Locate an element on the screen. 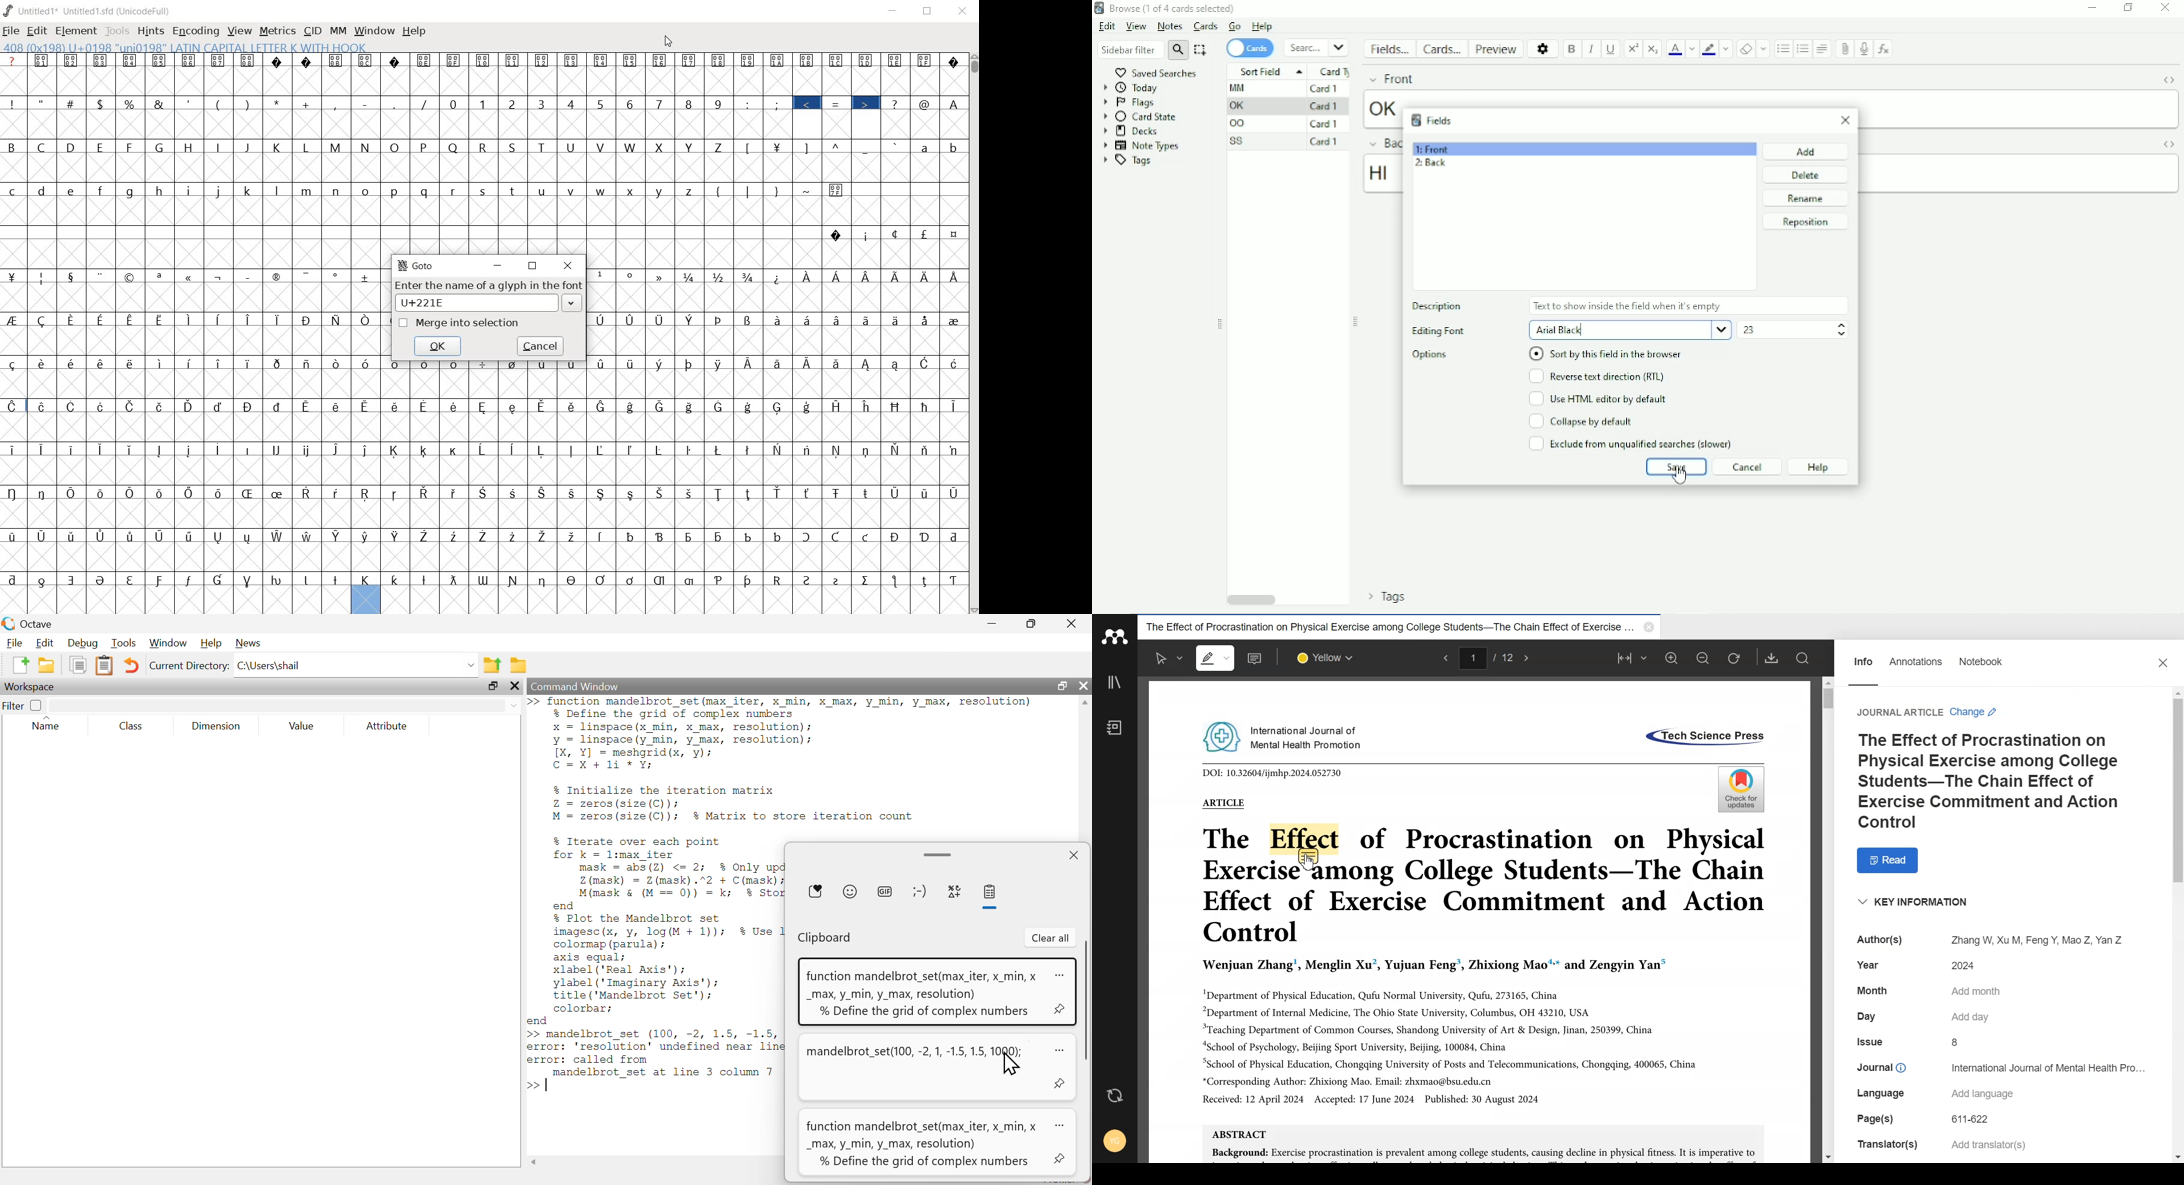 The height and width of the screenshot is (1204, 2184). Italic is located at coordinates (1592, 49).